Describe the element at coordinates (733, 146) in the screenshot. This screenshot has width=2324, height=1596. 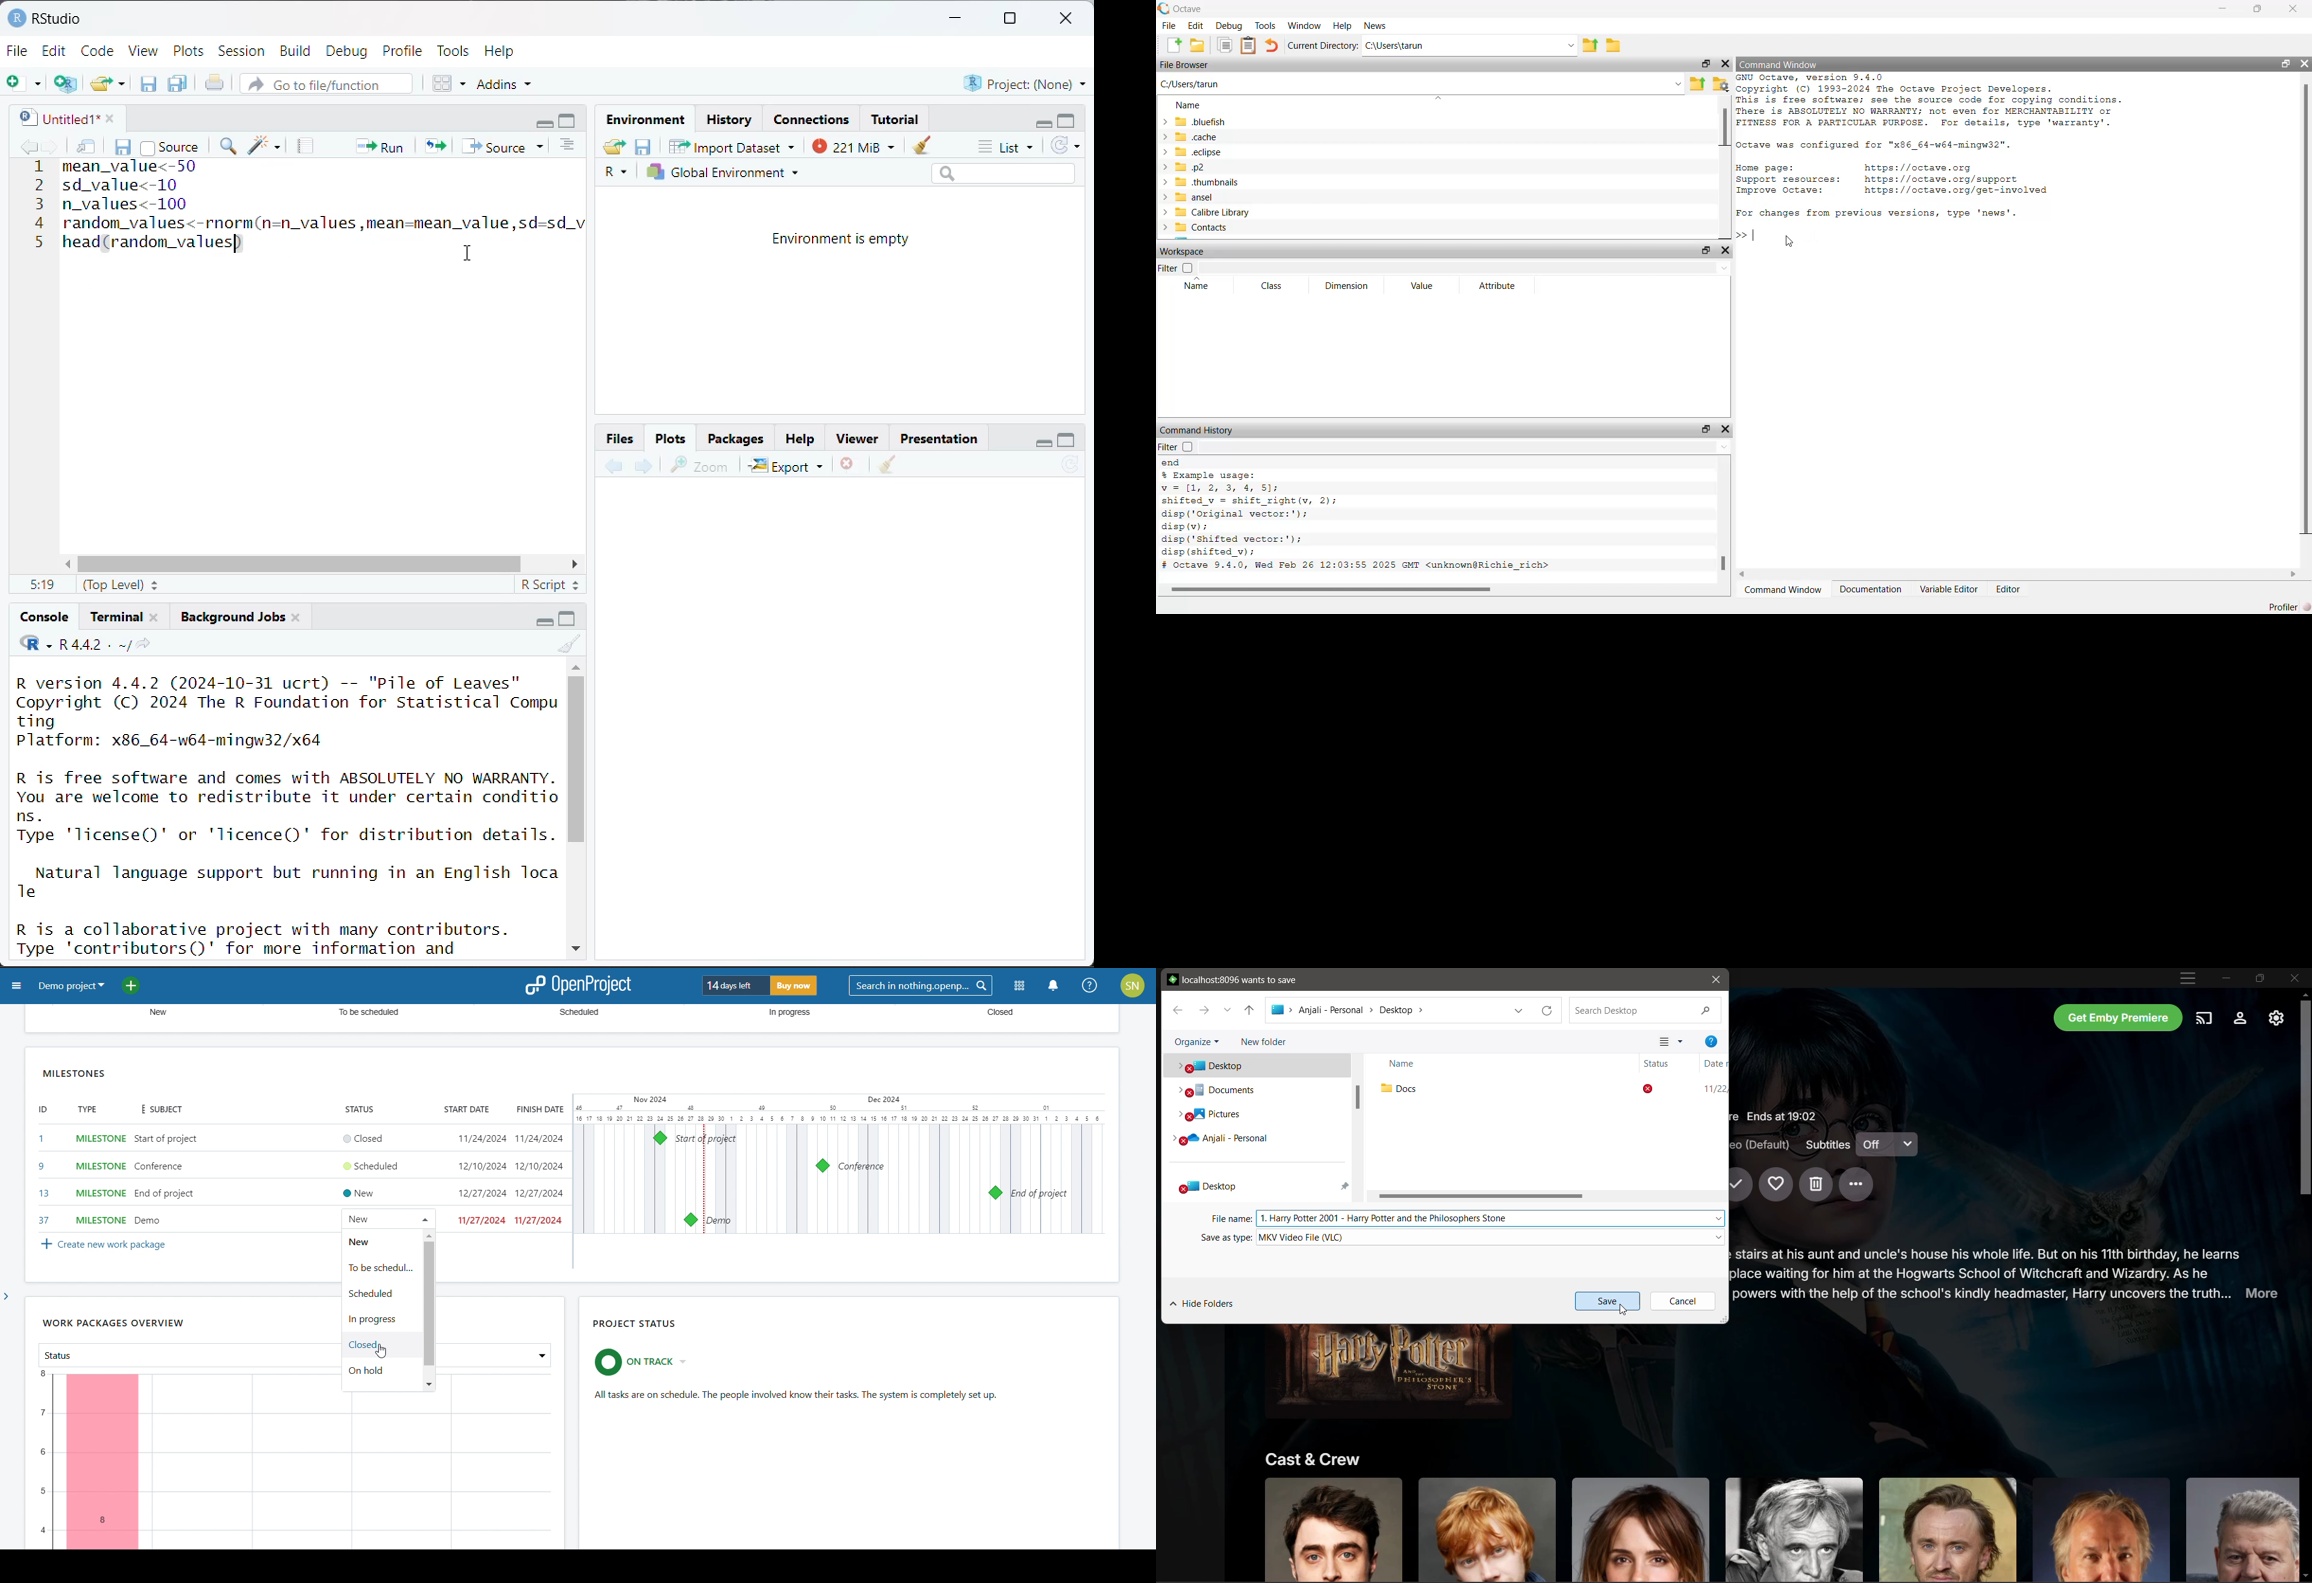
I see `Import Dataset` at that location.